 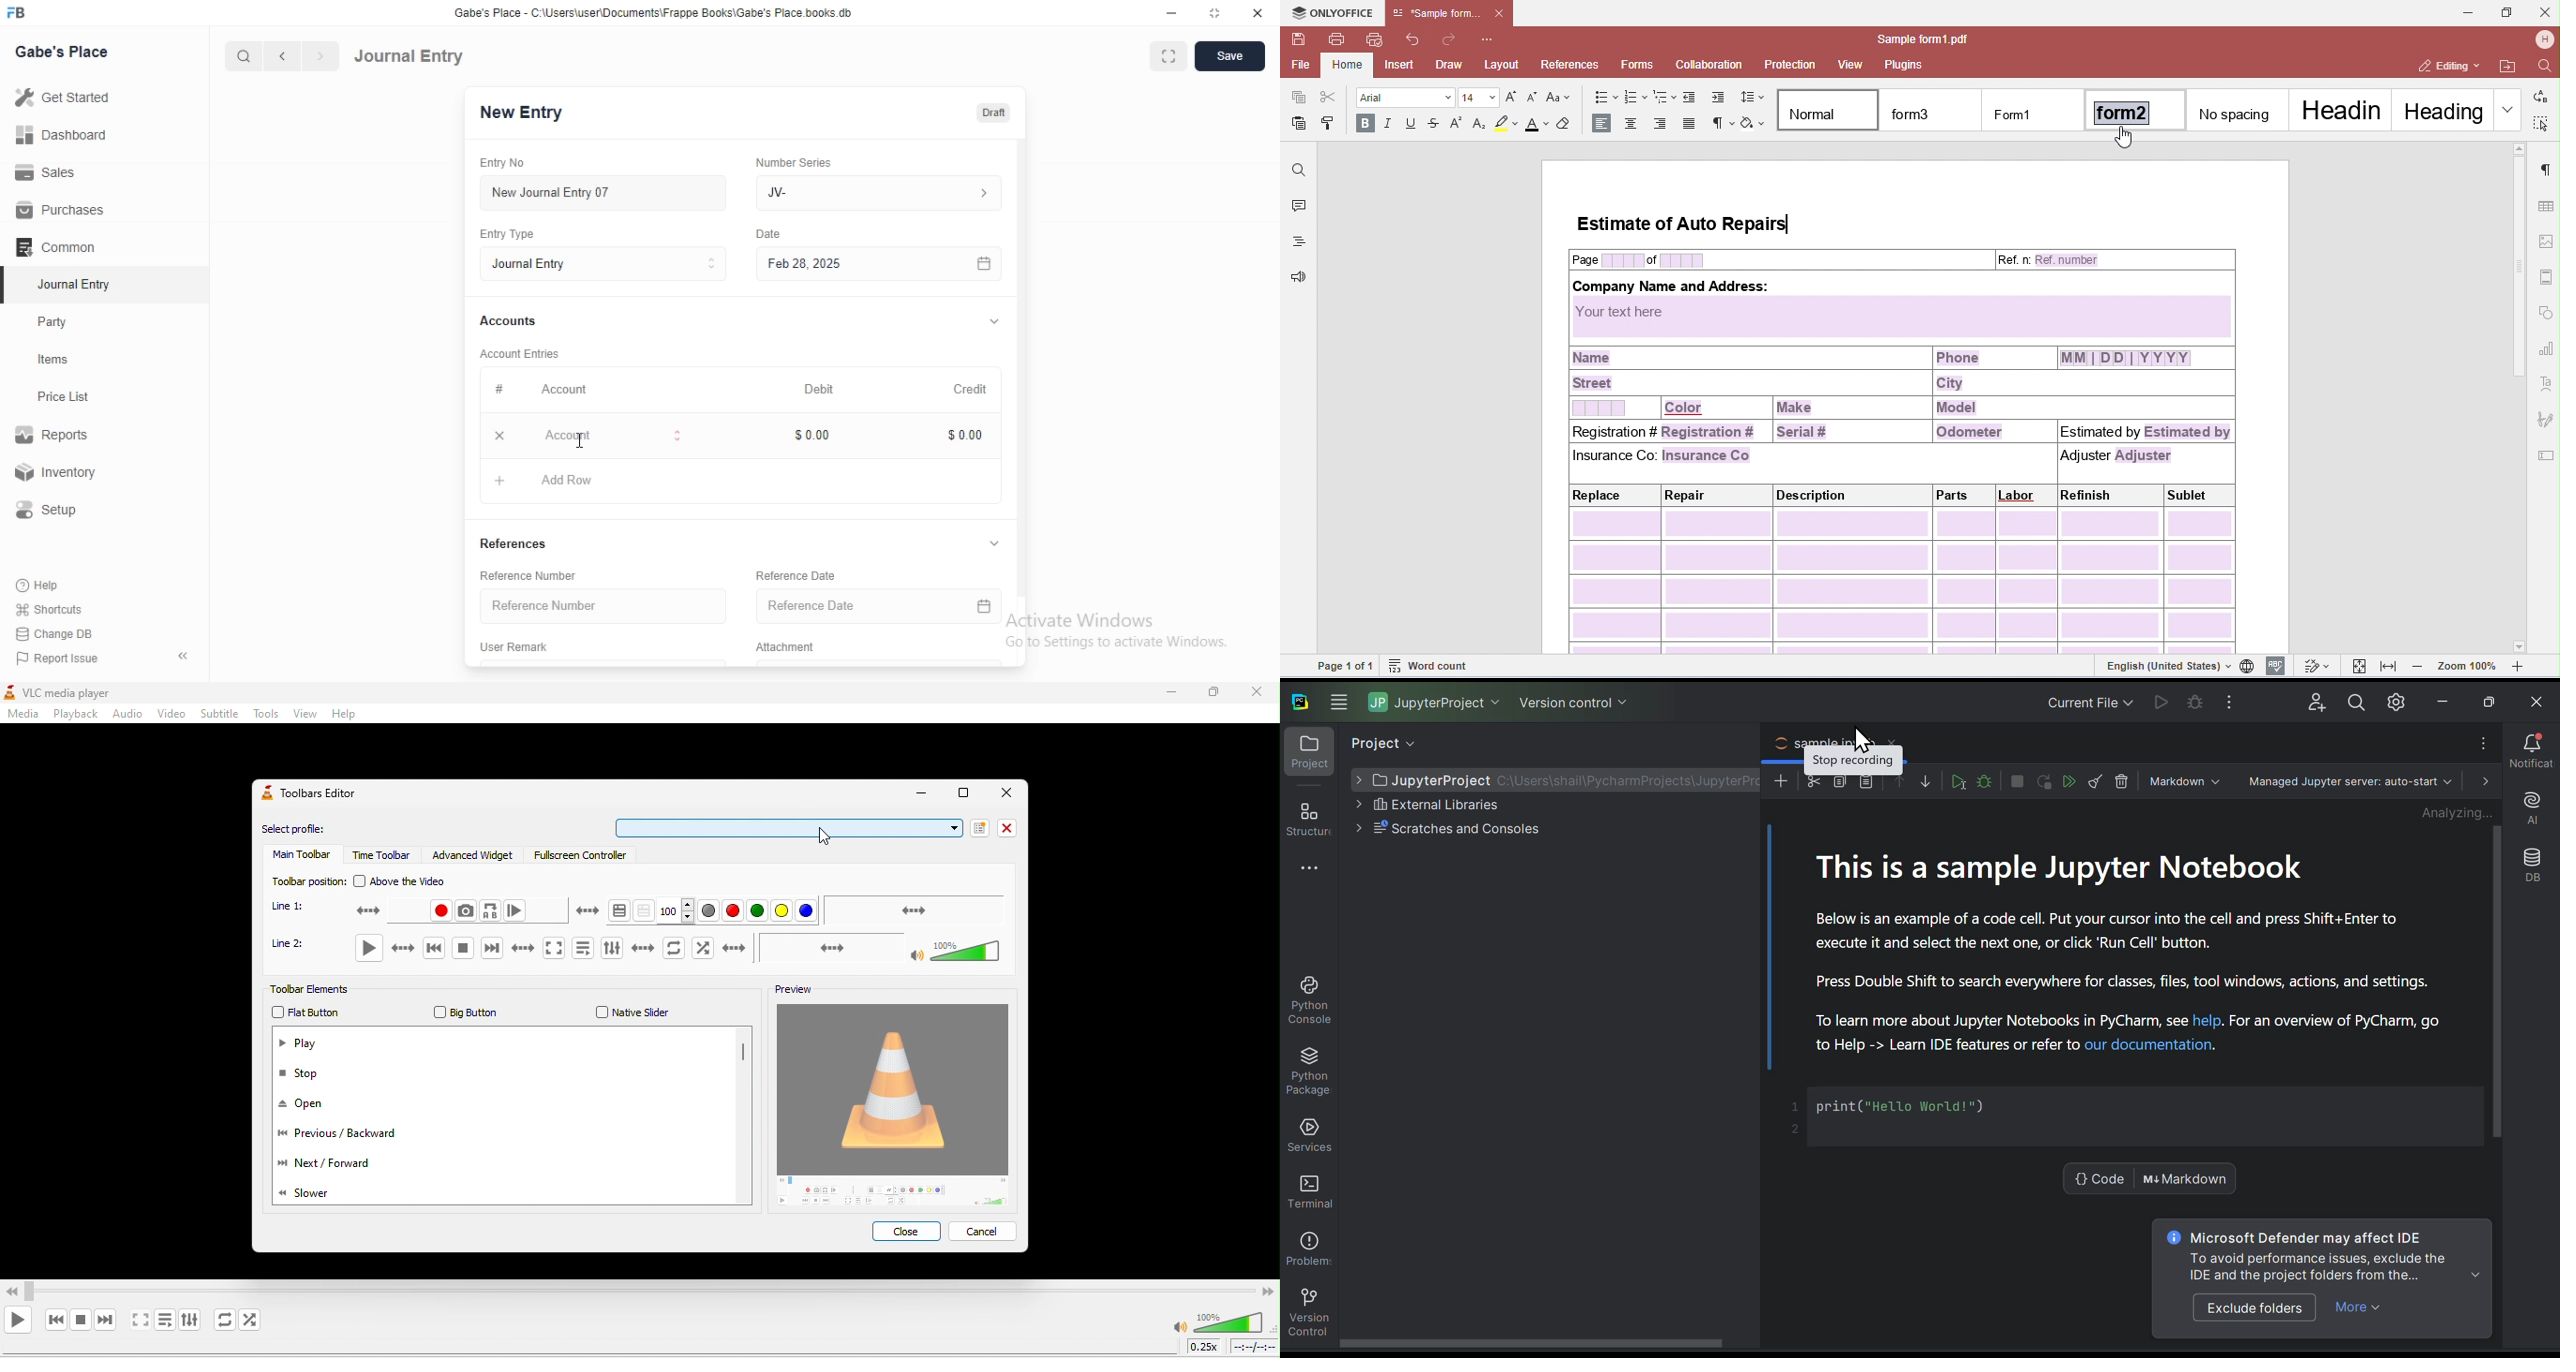 What do you see at coordinates (311, 827) in the screenshot?
I see `select profile` at bounding box center [311, 827].